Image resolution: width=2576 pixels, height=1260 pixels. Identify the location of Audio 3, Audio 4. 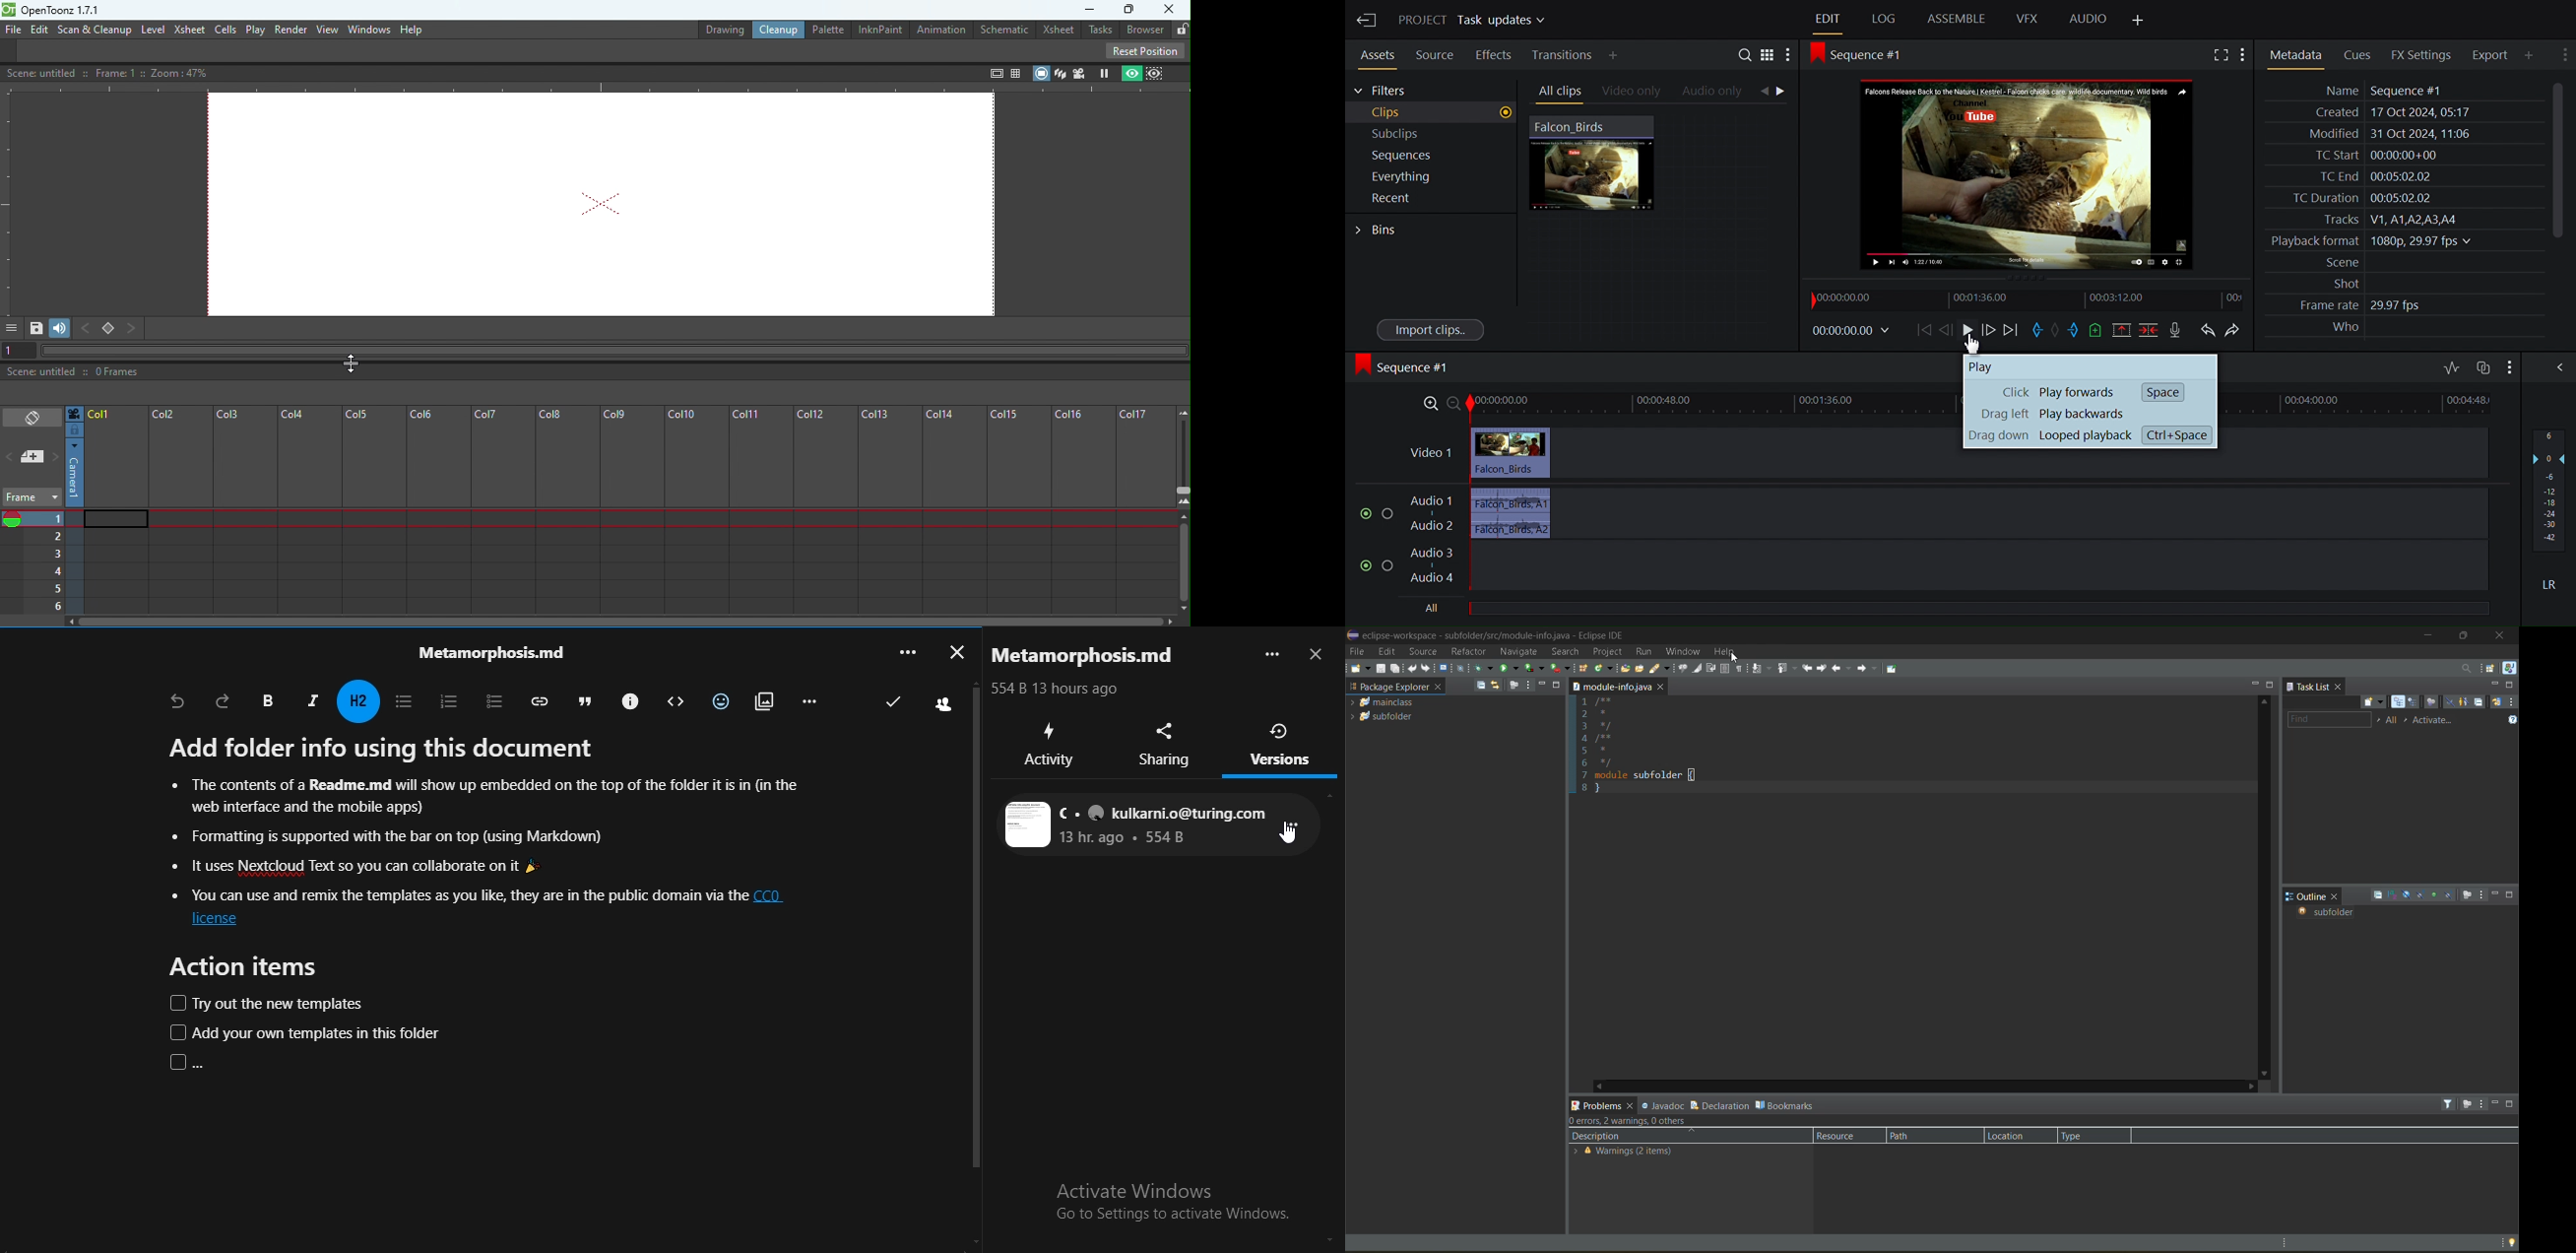
(1946, 566).